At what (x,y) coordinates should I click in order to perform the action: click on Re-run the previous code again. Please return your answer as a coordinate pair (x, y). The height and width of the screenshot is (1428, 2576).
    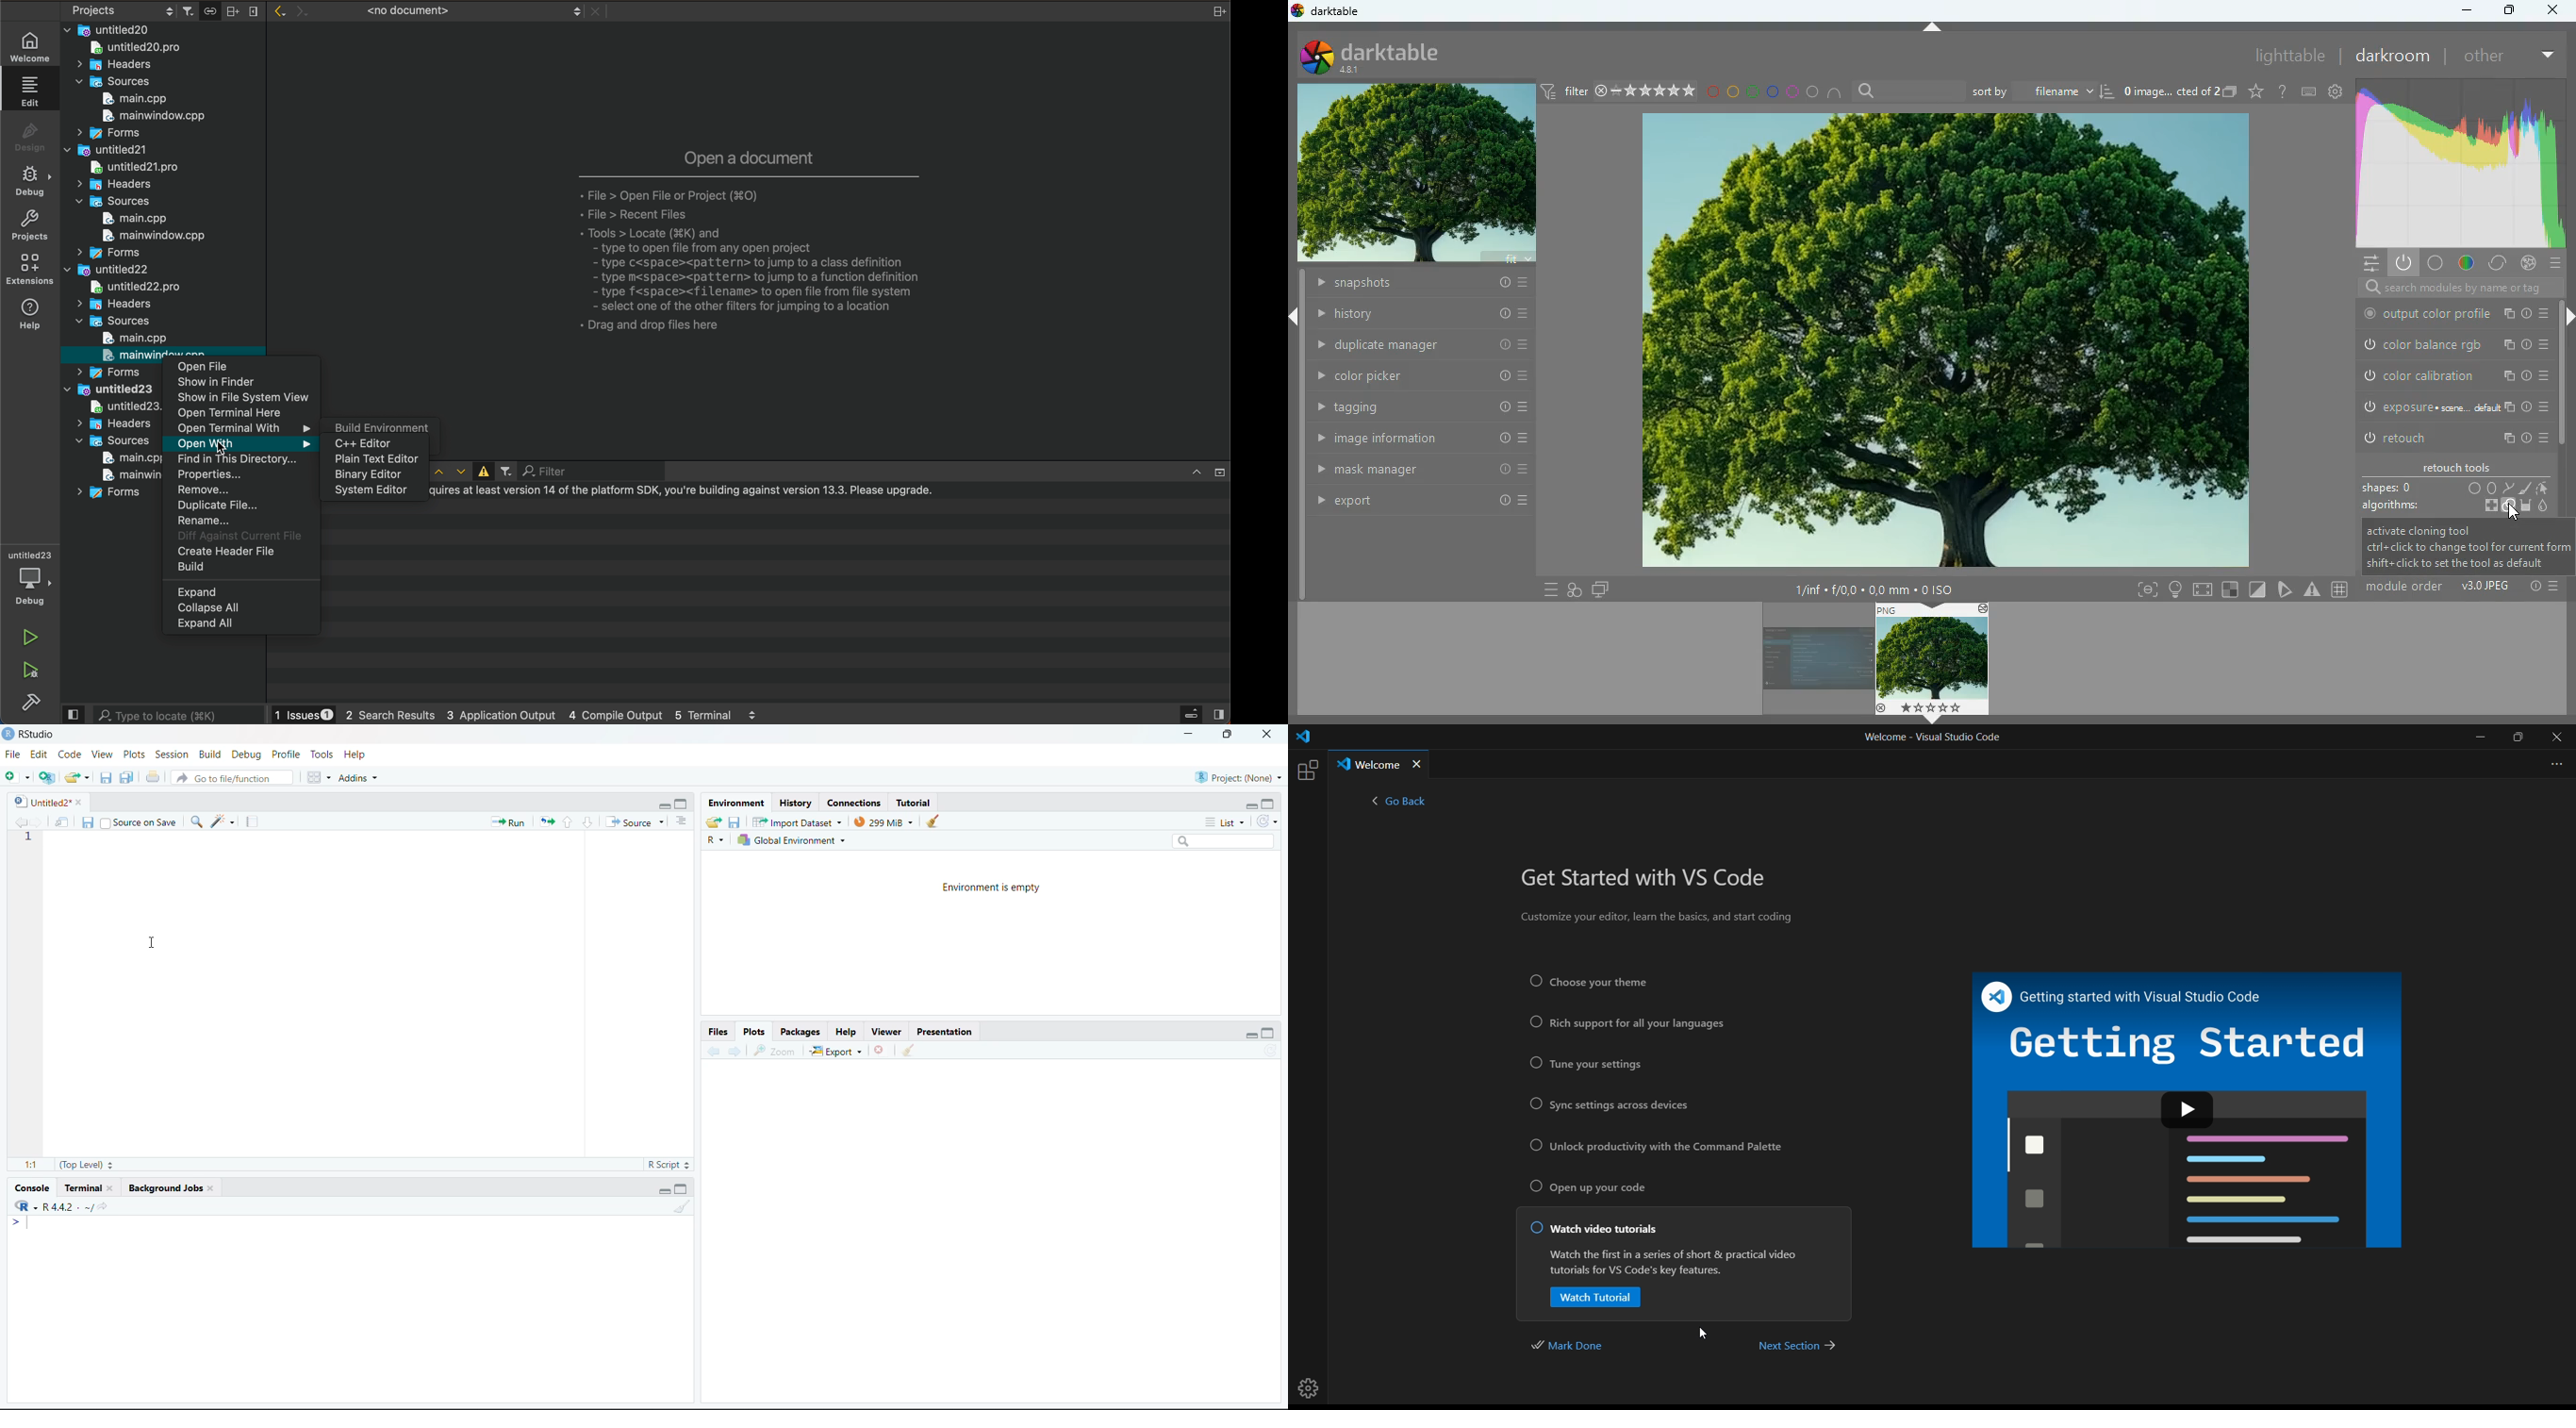
    Looking at the image, I should click on (544, 821).